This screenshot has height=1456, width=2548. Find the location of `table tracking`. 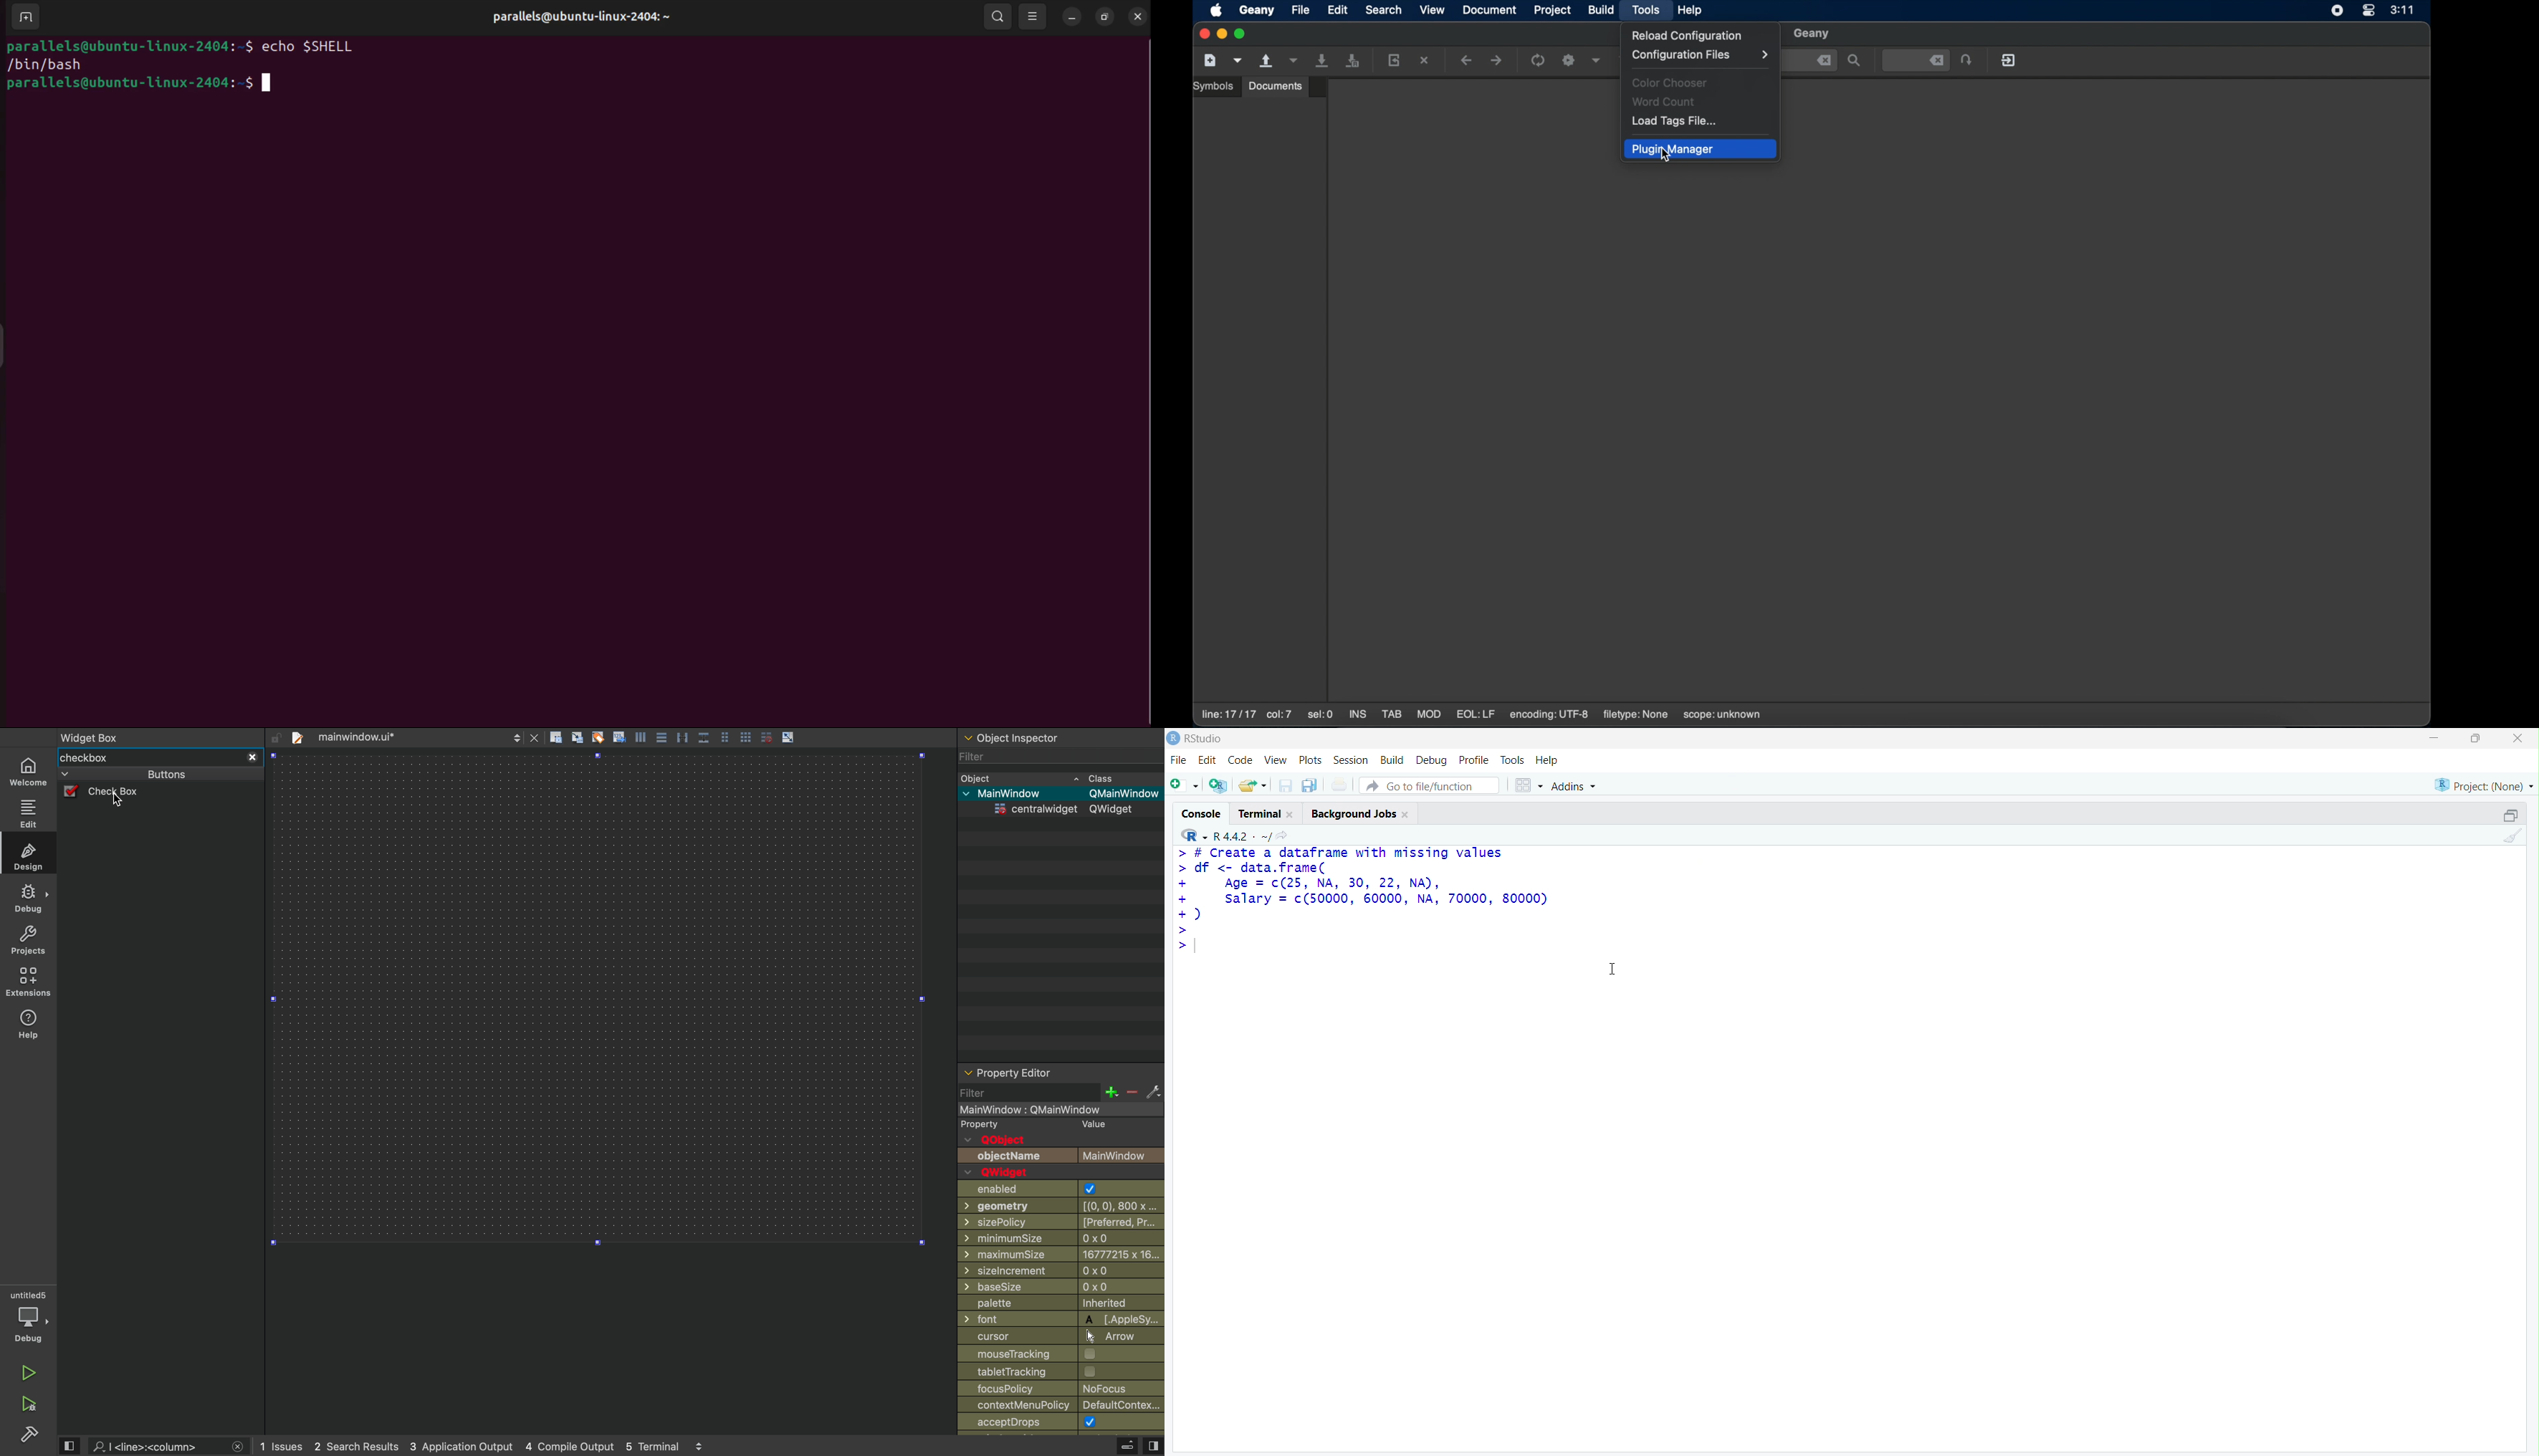

table tracking is located at coordinates (1032, 1371).